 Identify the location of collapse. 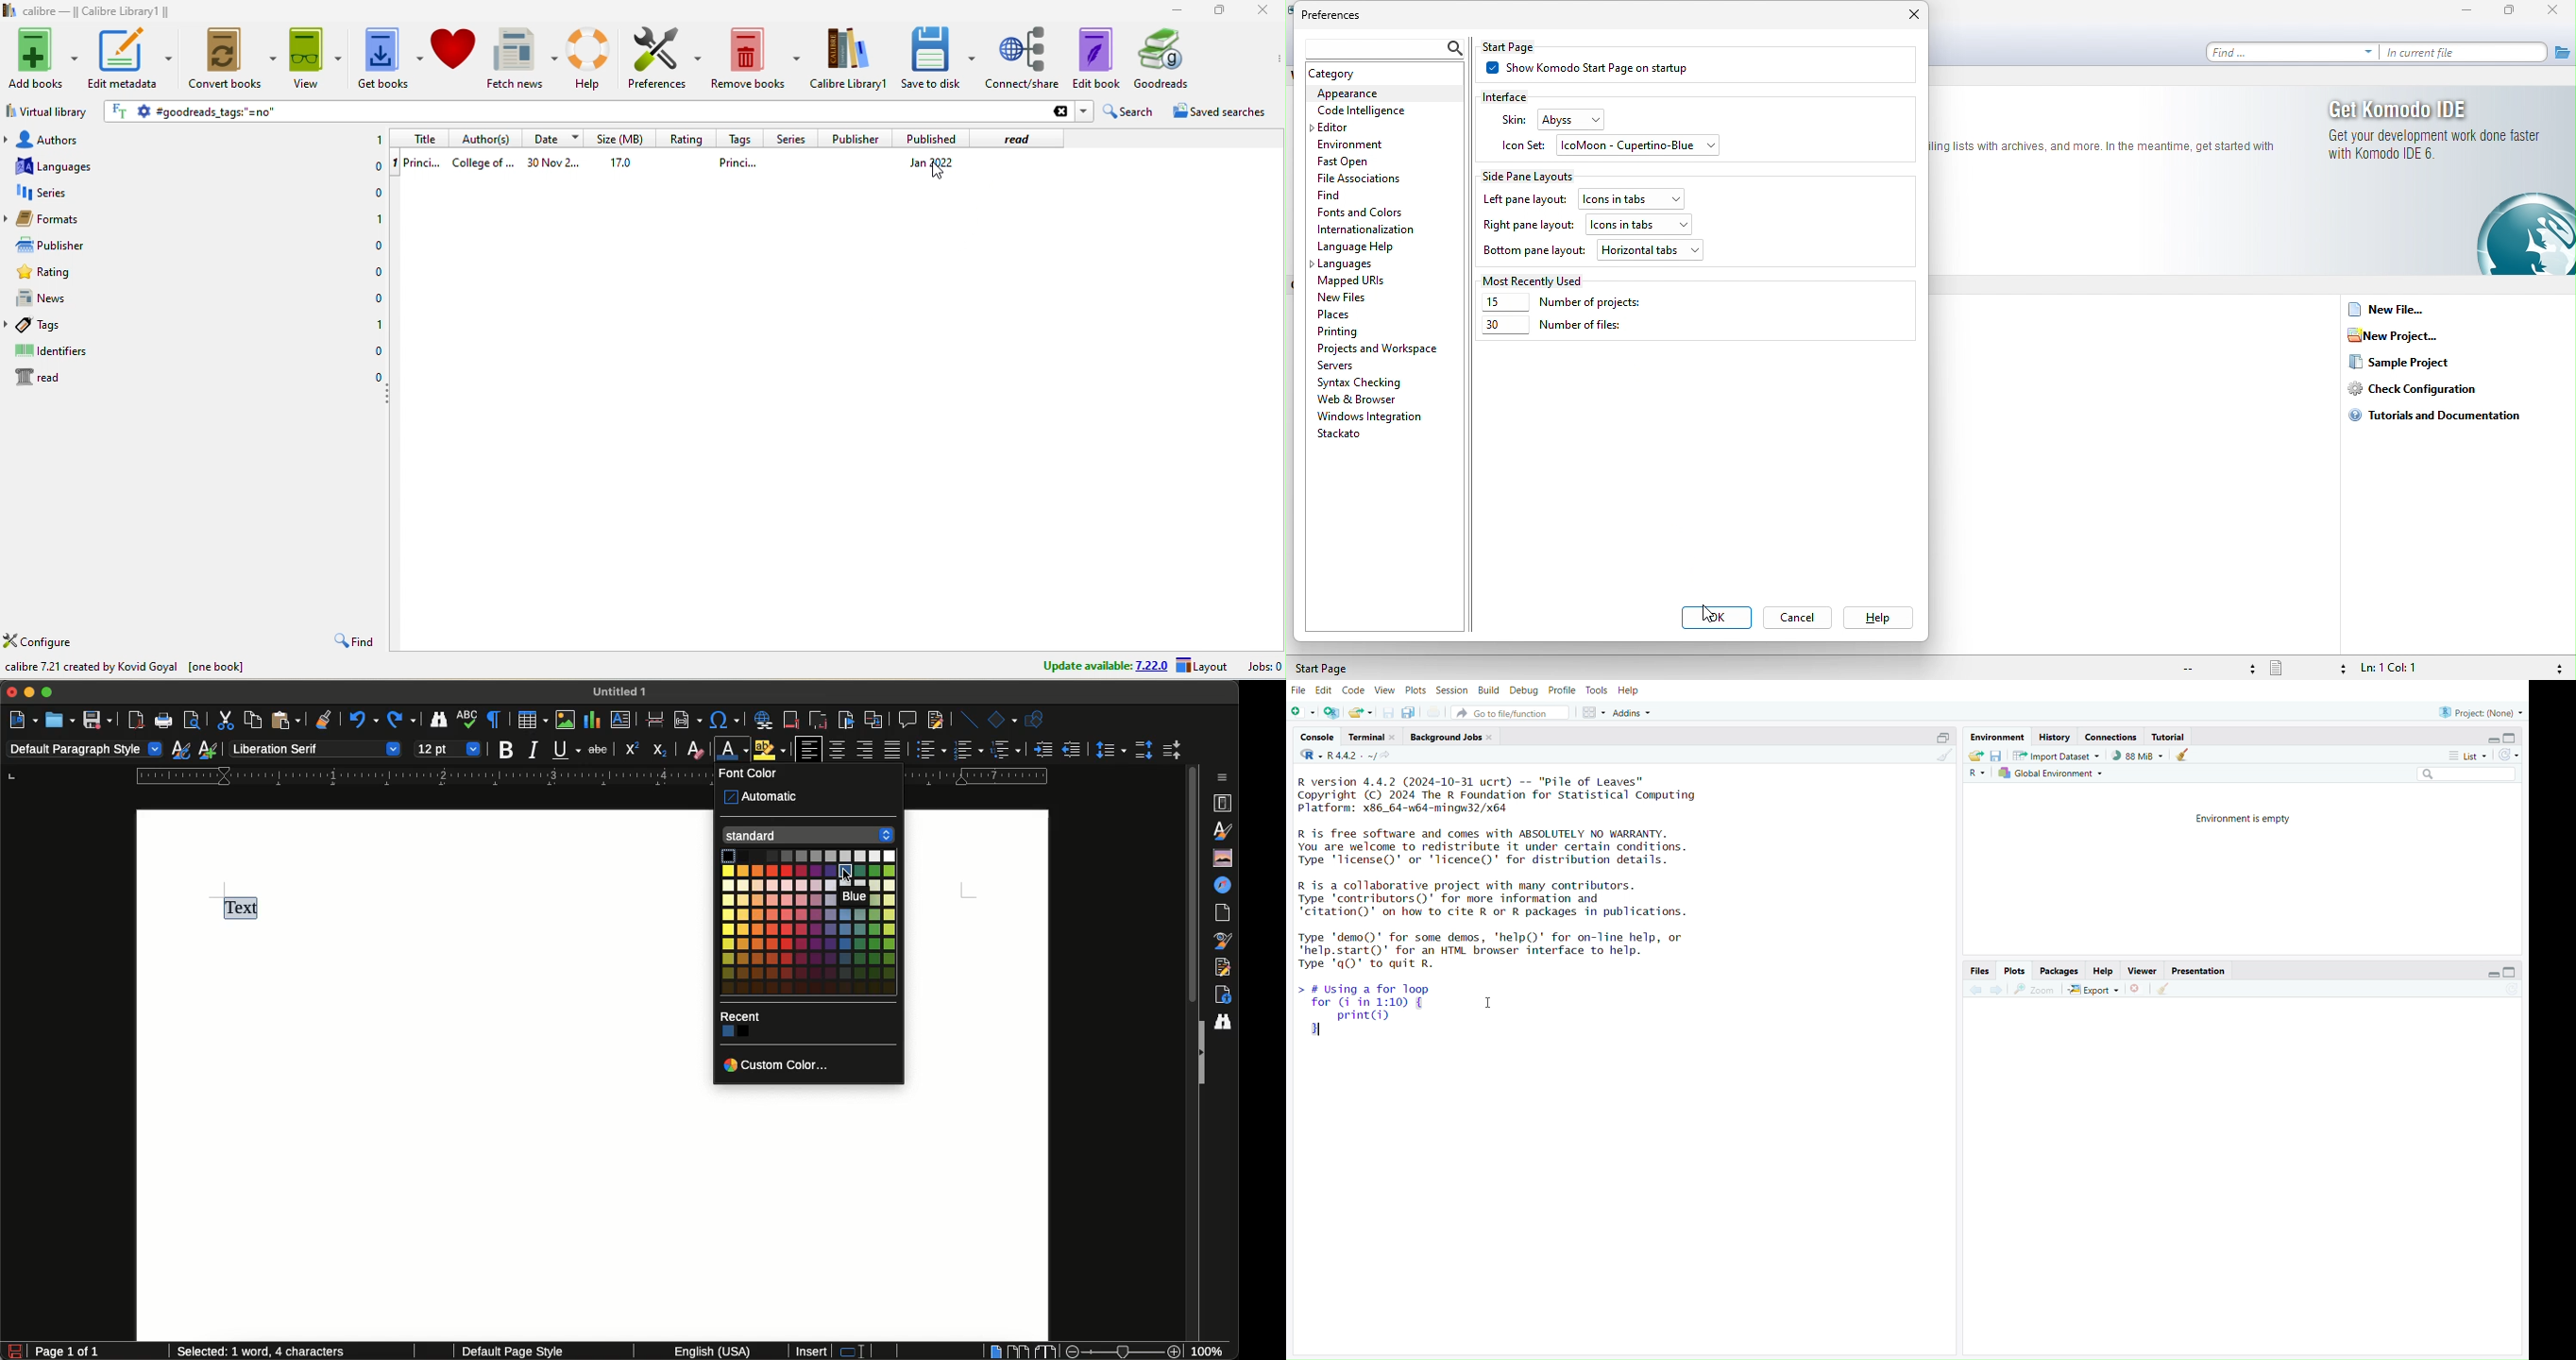
(1942, 738).